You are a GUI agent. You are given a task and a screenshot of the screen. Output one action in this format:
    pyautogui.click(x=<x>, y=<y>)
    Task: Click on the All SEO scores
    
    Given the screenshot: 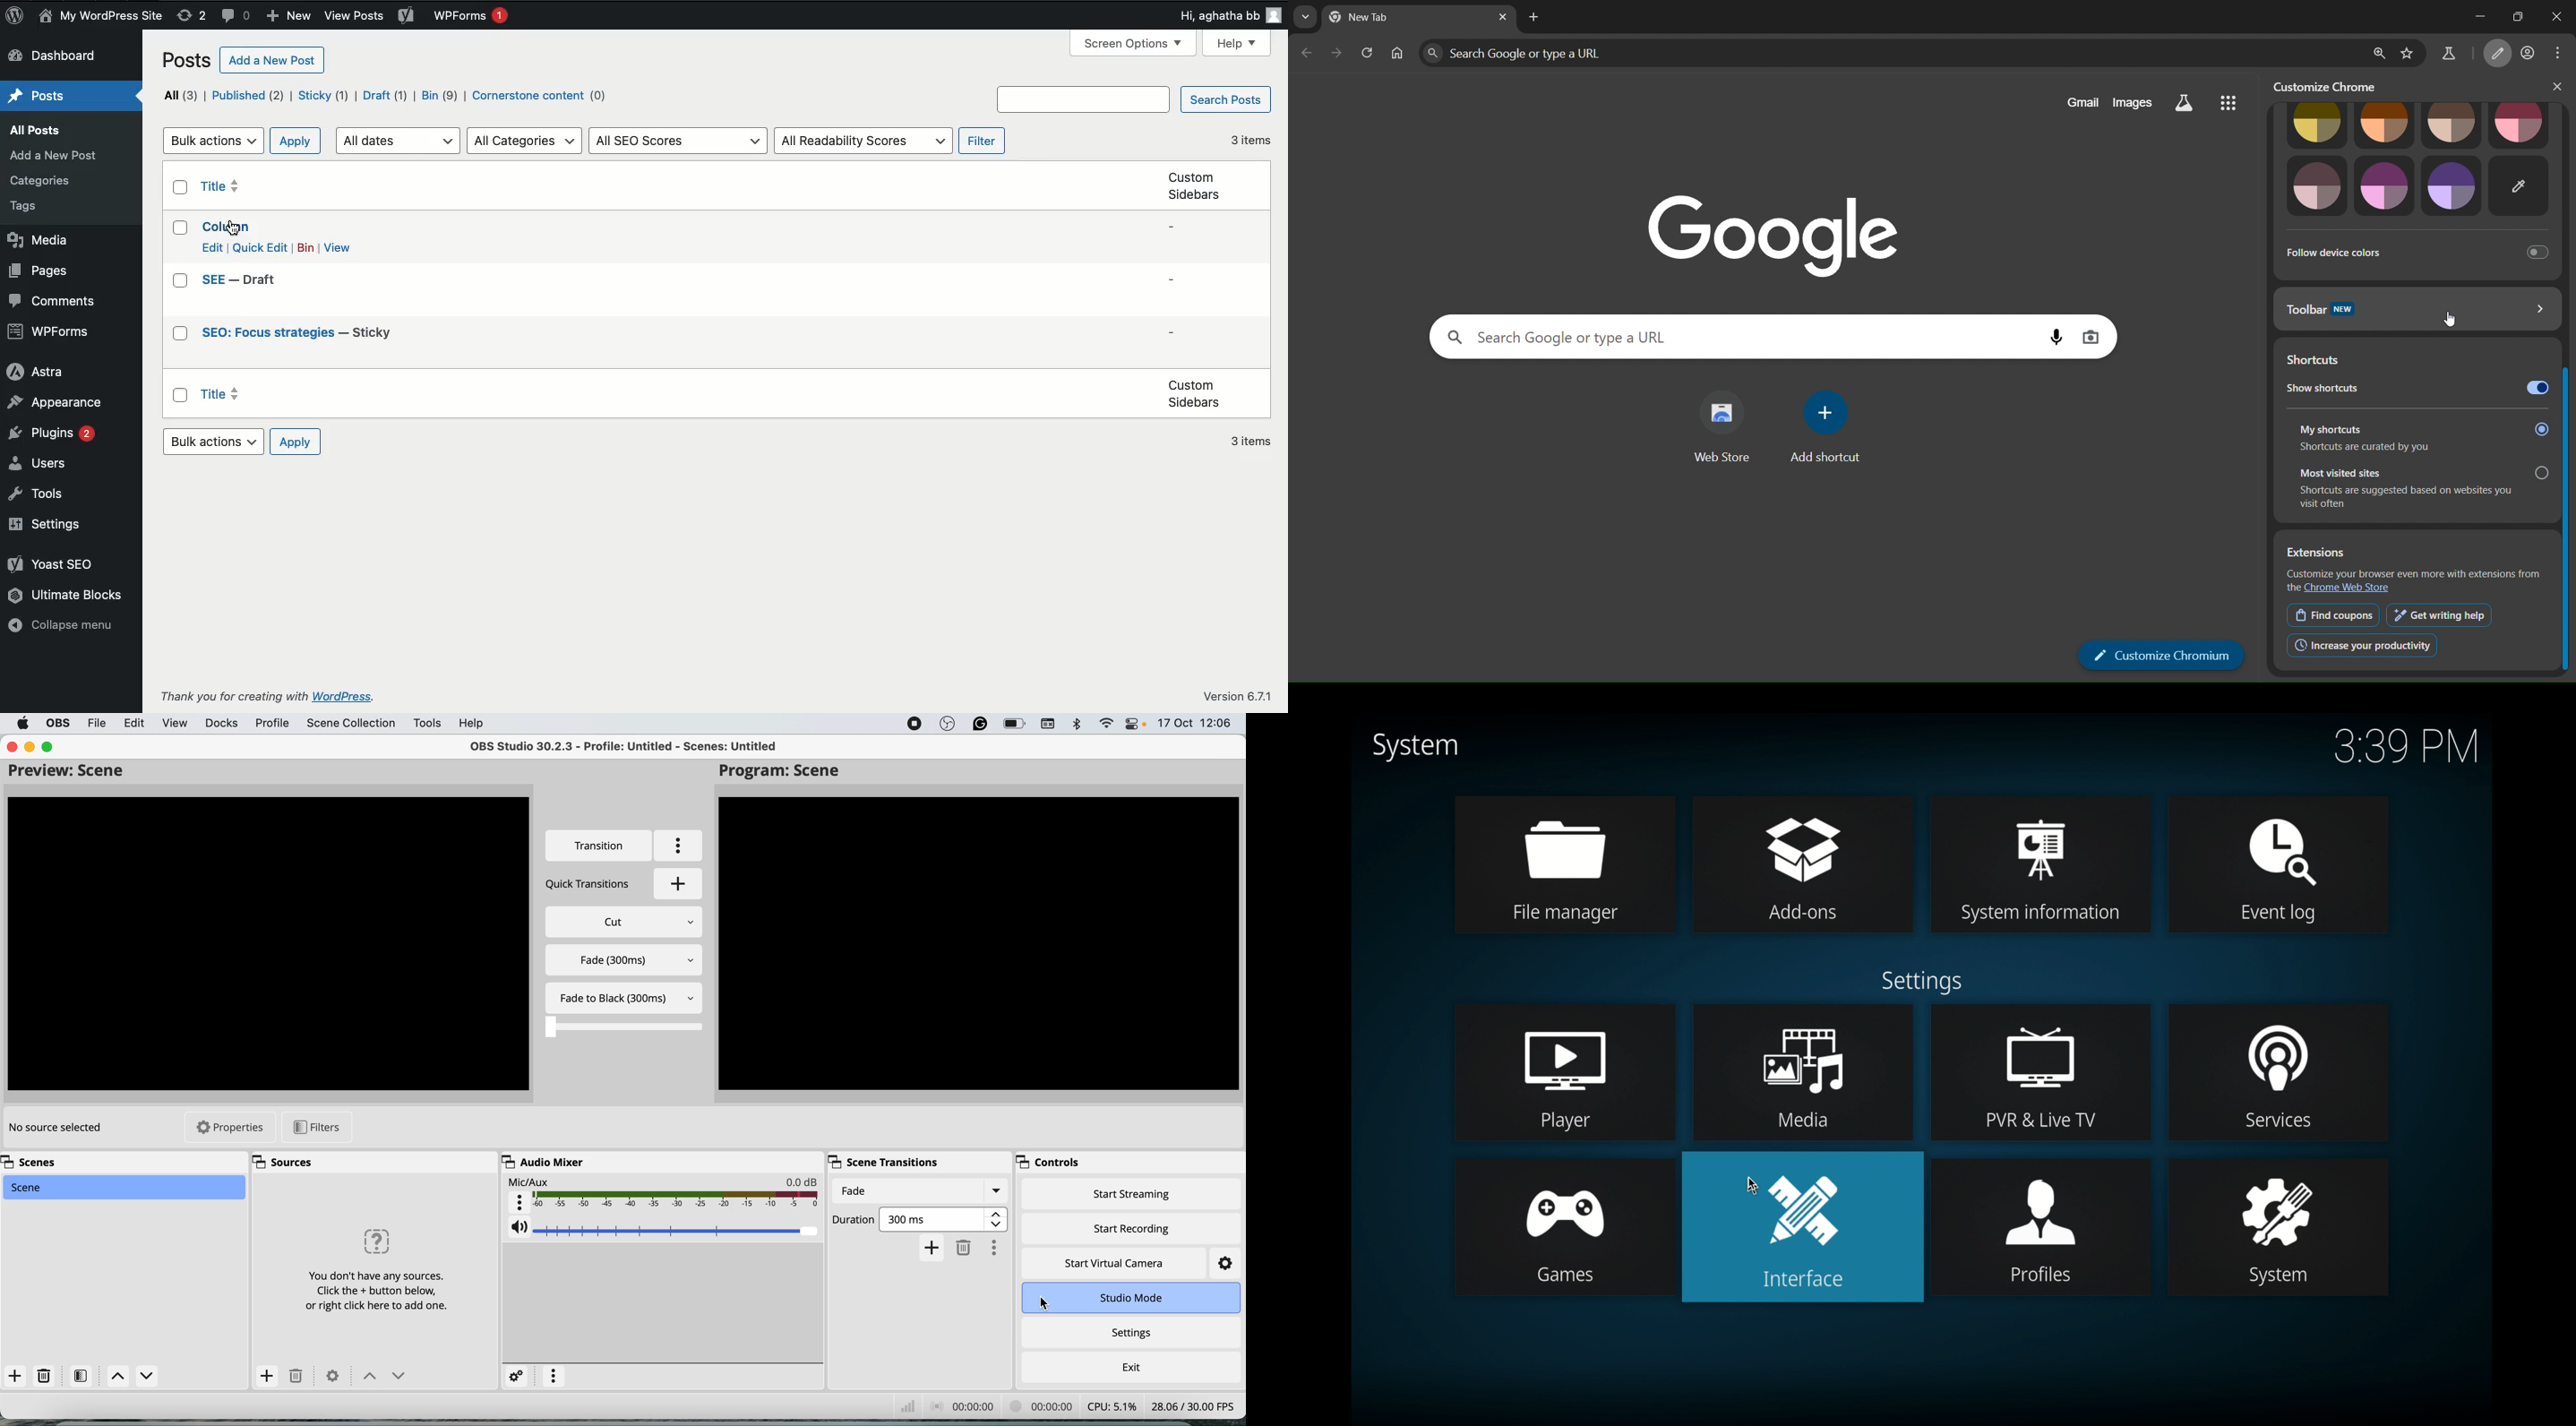 What is the action you would take?
    pyautogui.click(x=679, y=141)
    